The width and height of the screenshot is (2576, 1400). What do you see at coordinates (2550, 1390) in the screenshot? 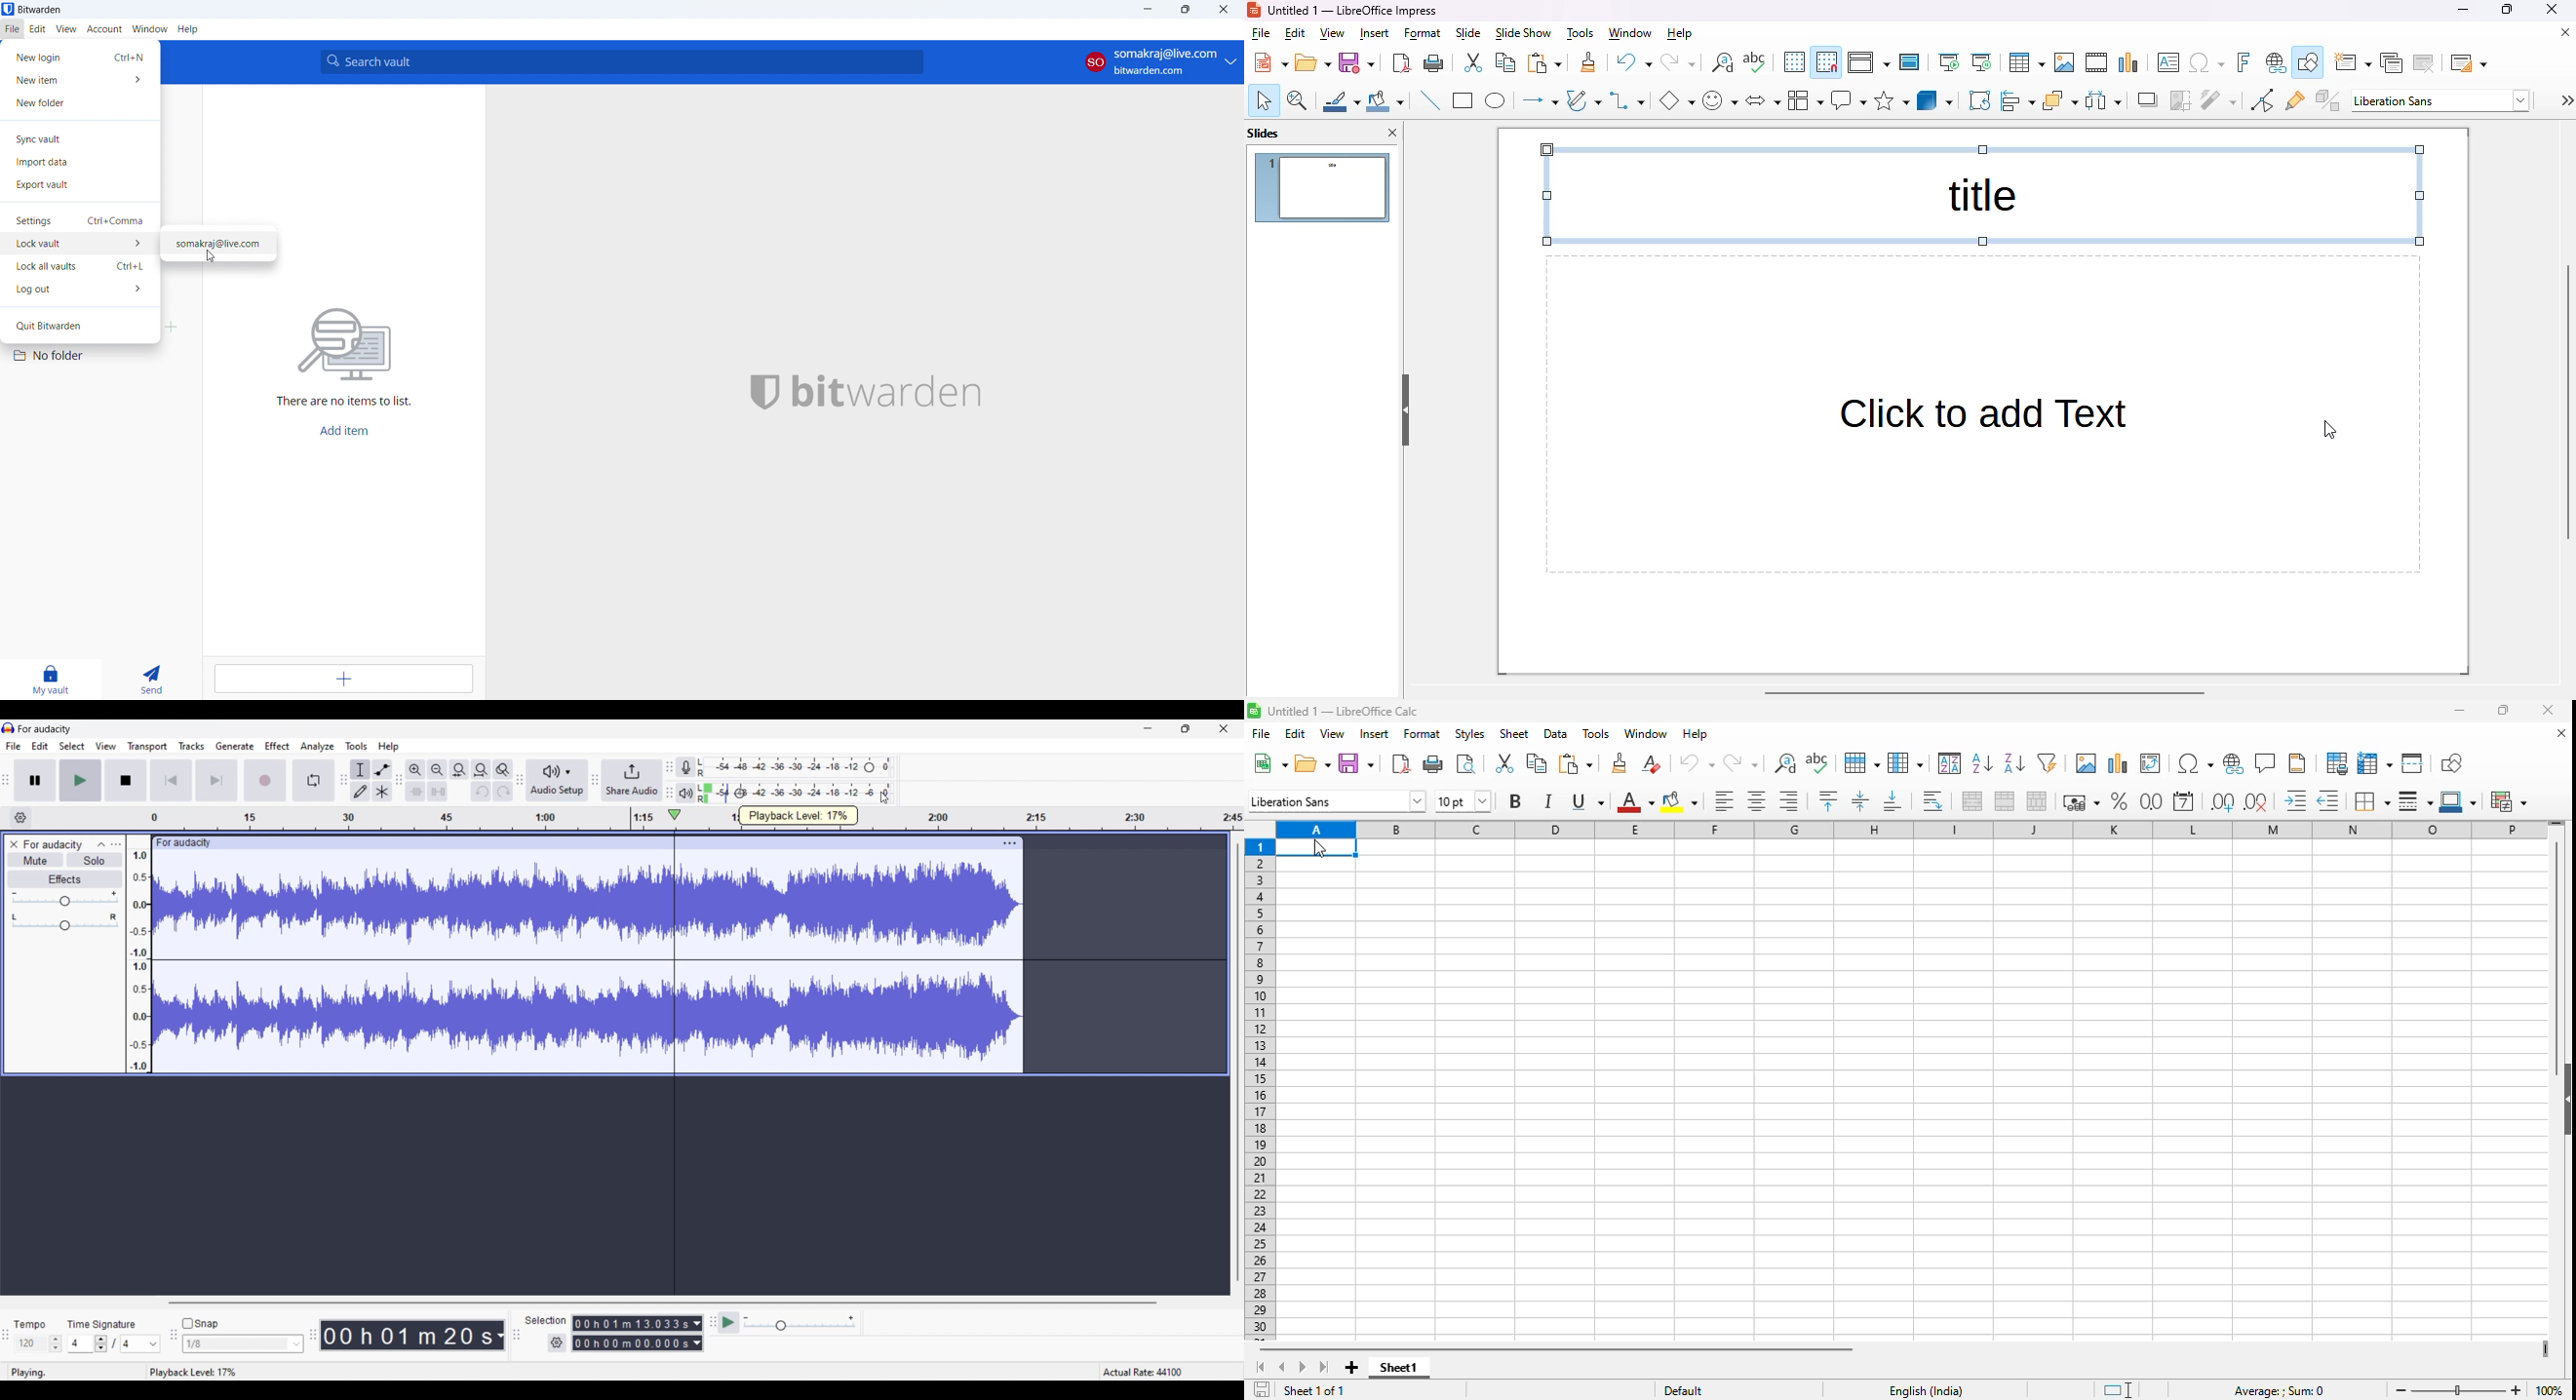
I see `zoom factor` at bounding box center [2550, 1390].